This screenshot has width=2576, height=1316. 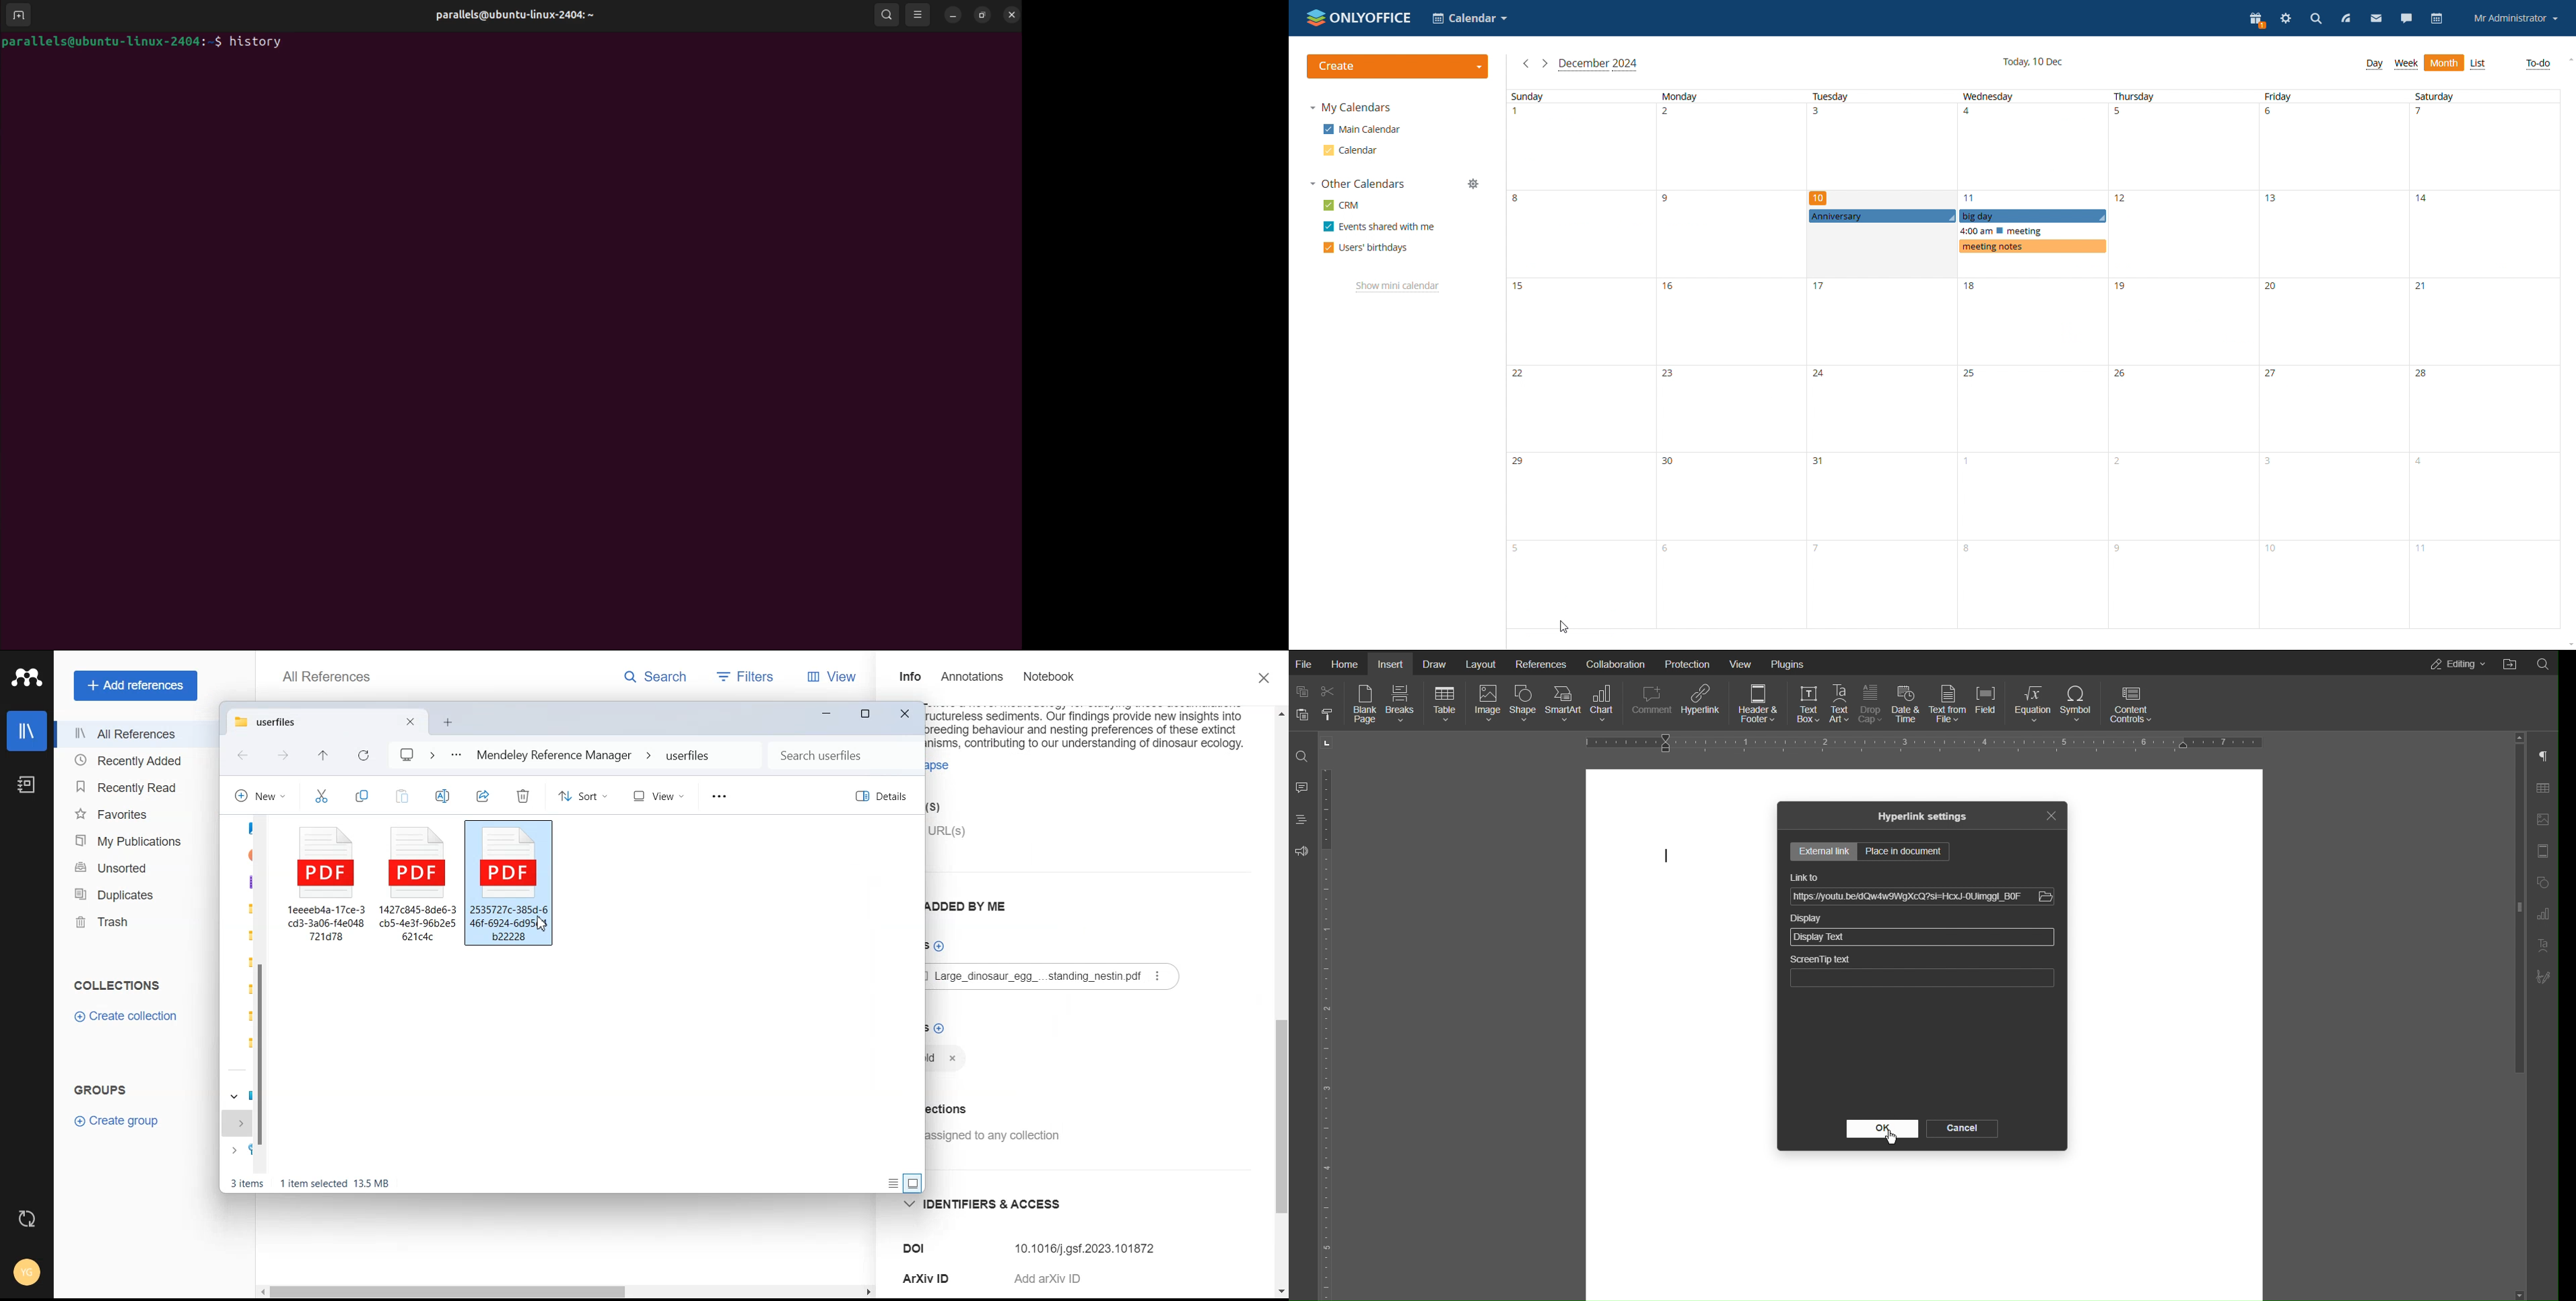 What do you see at coordinates (238, 1137) in the screenshot?
I see `expand` at bounding box center [238, 1137].